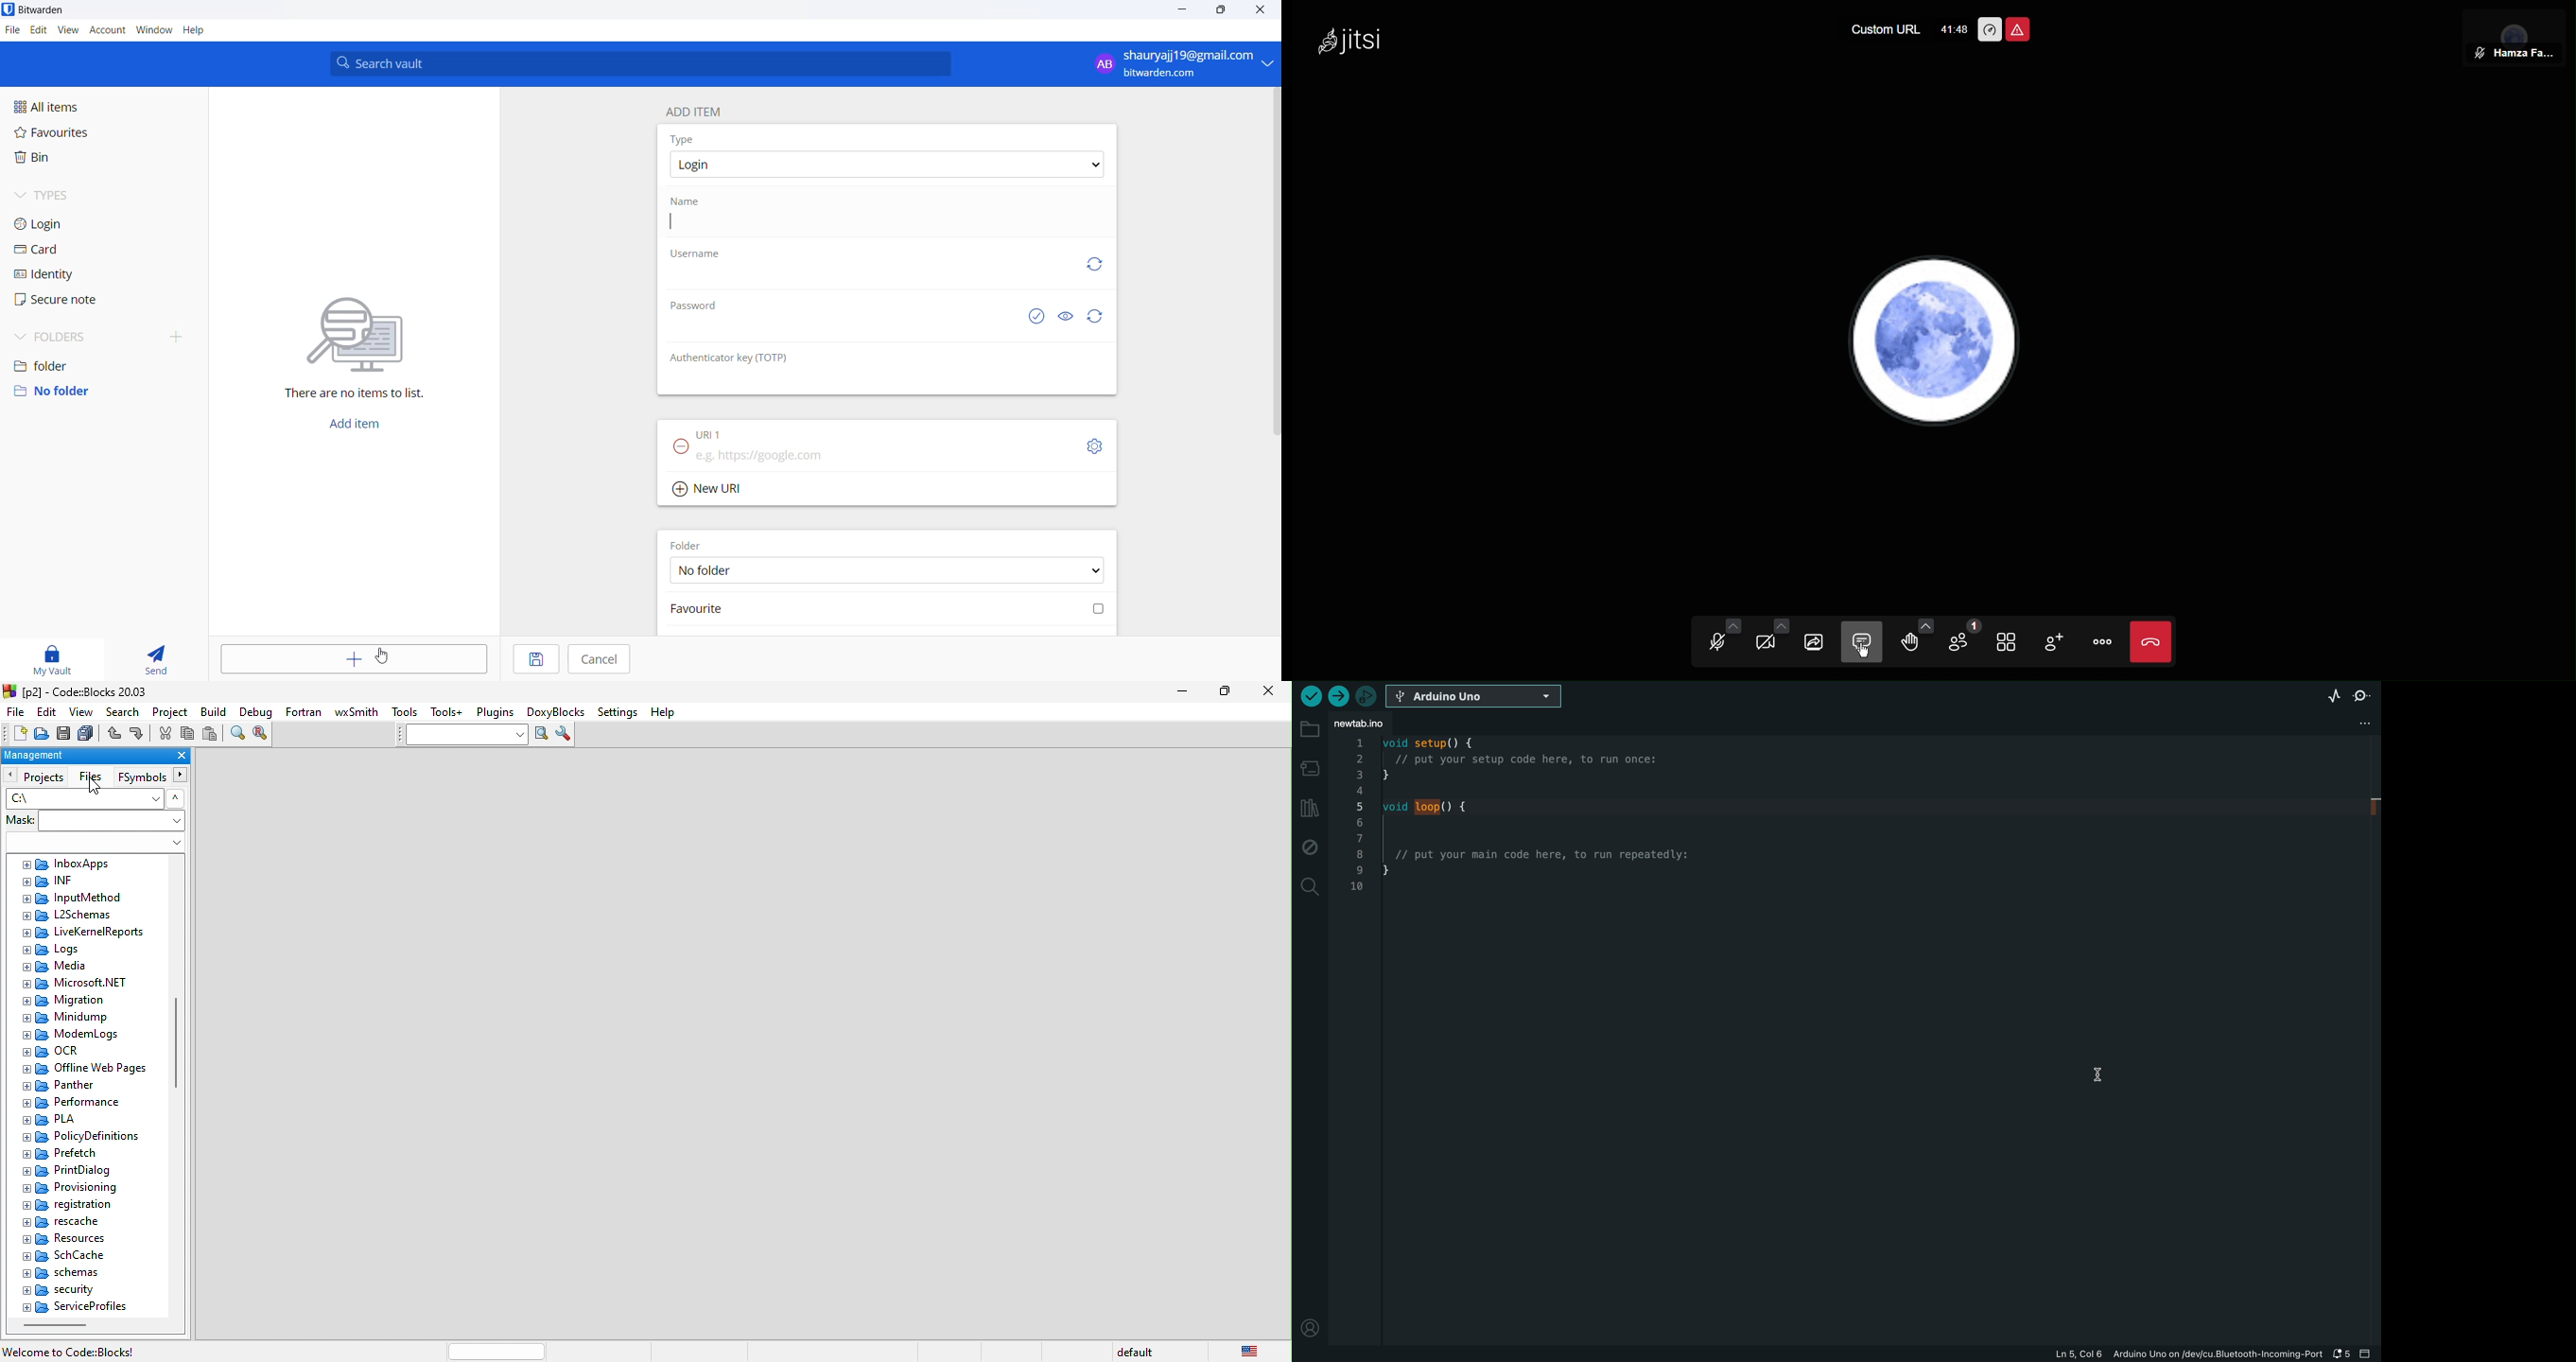  Describe the element at coordinates (256, 713) in the screenshot. I see `debug` at that location.